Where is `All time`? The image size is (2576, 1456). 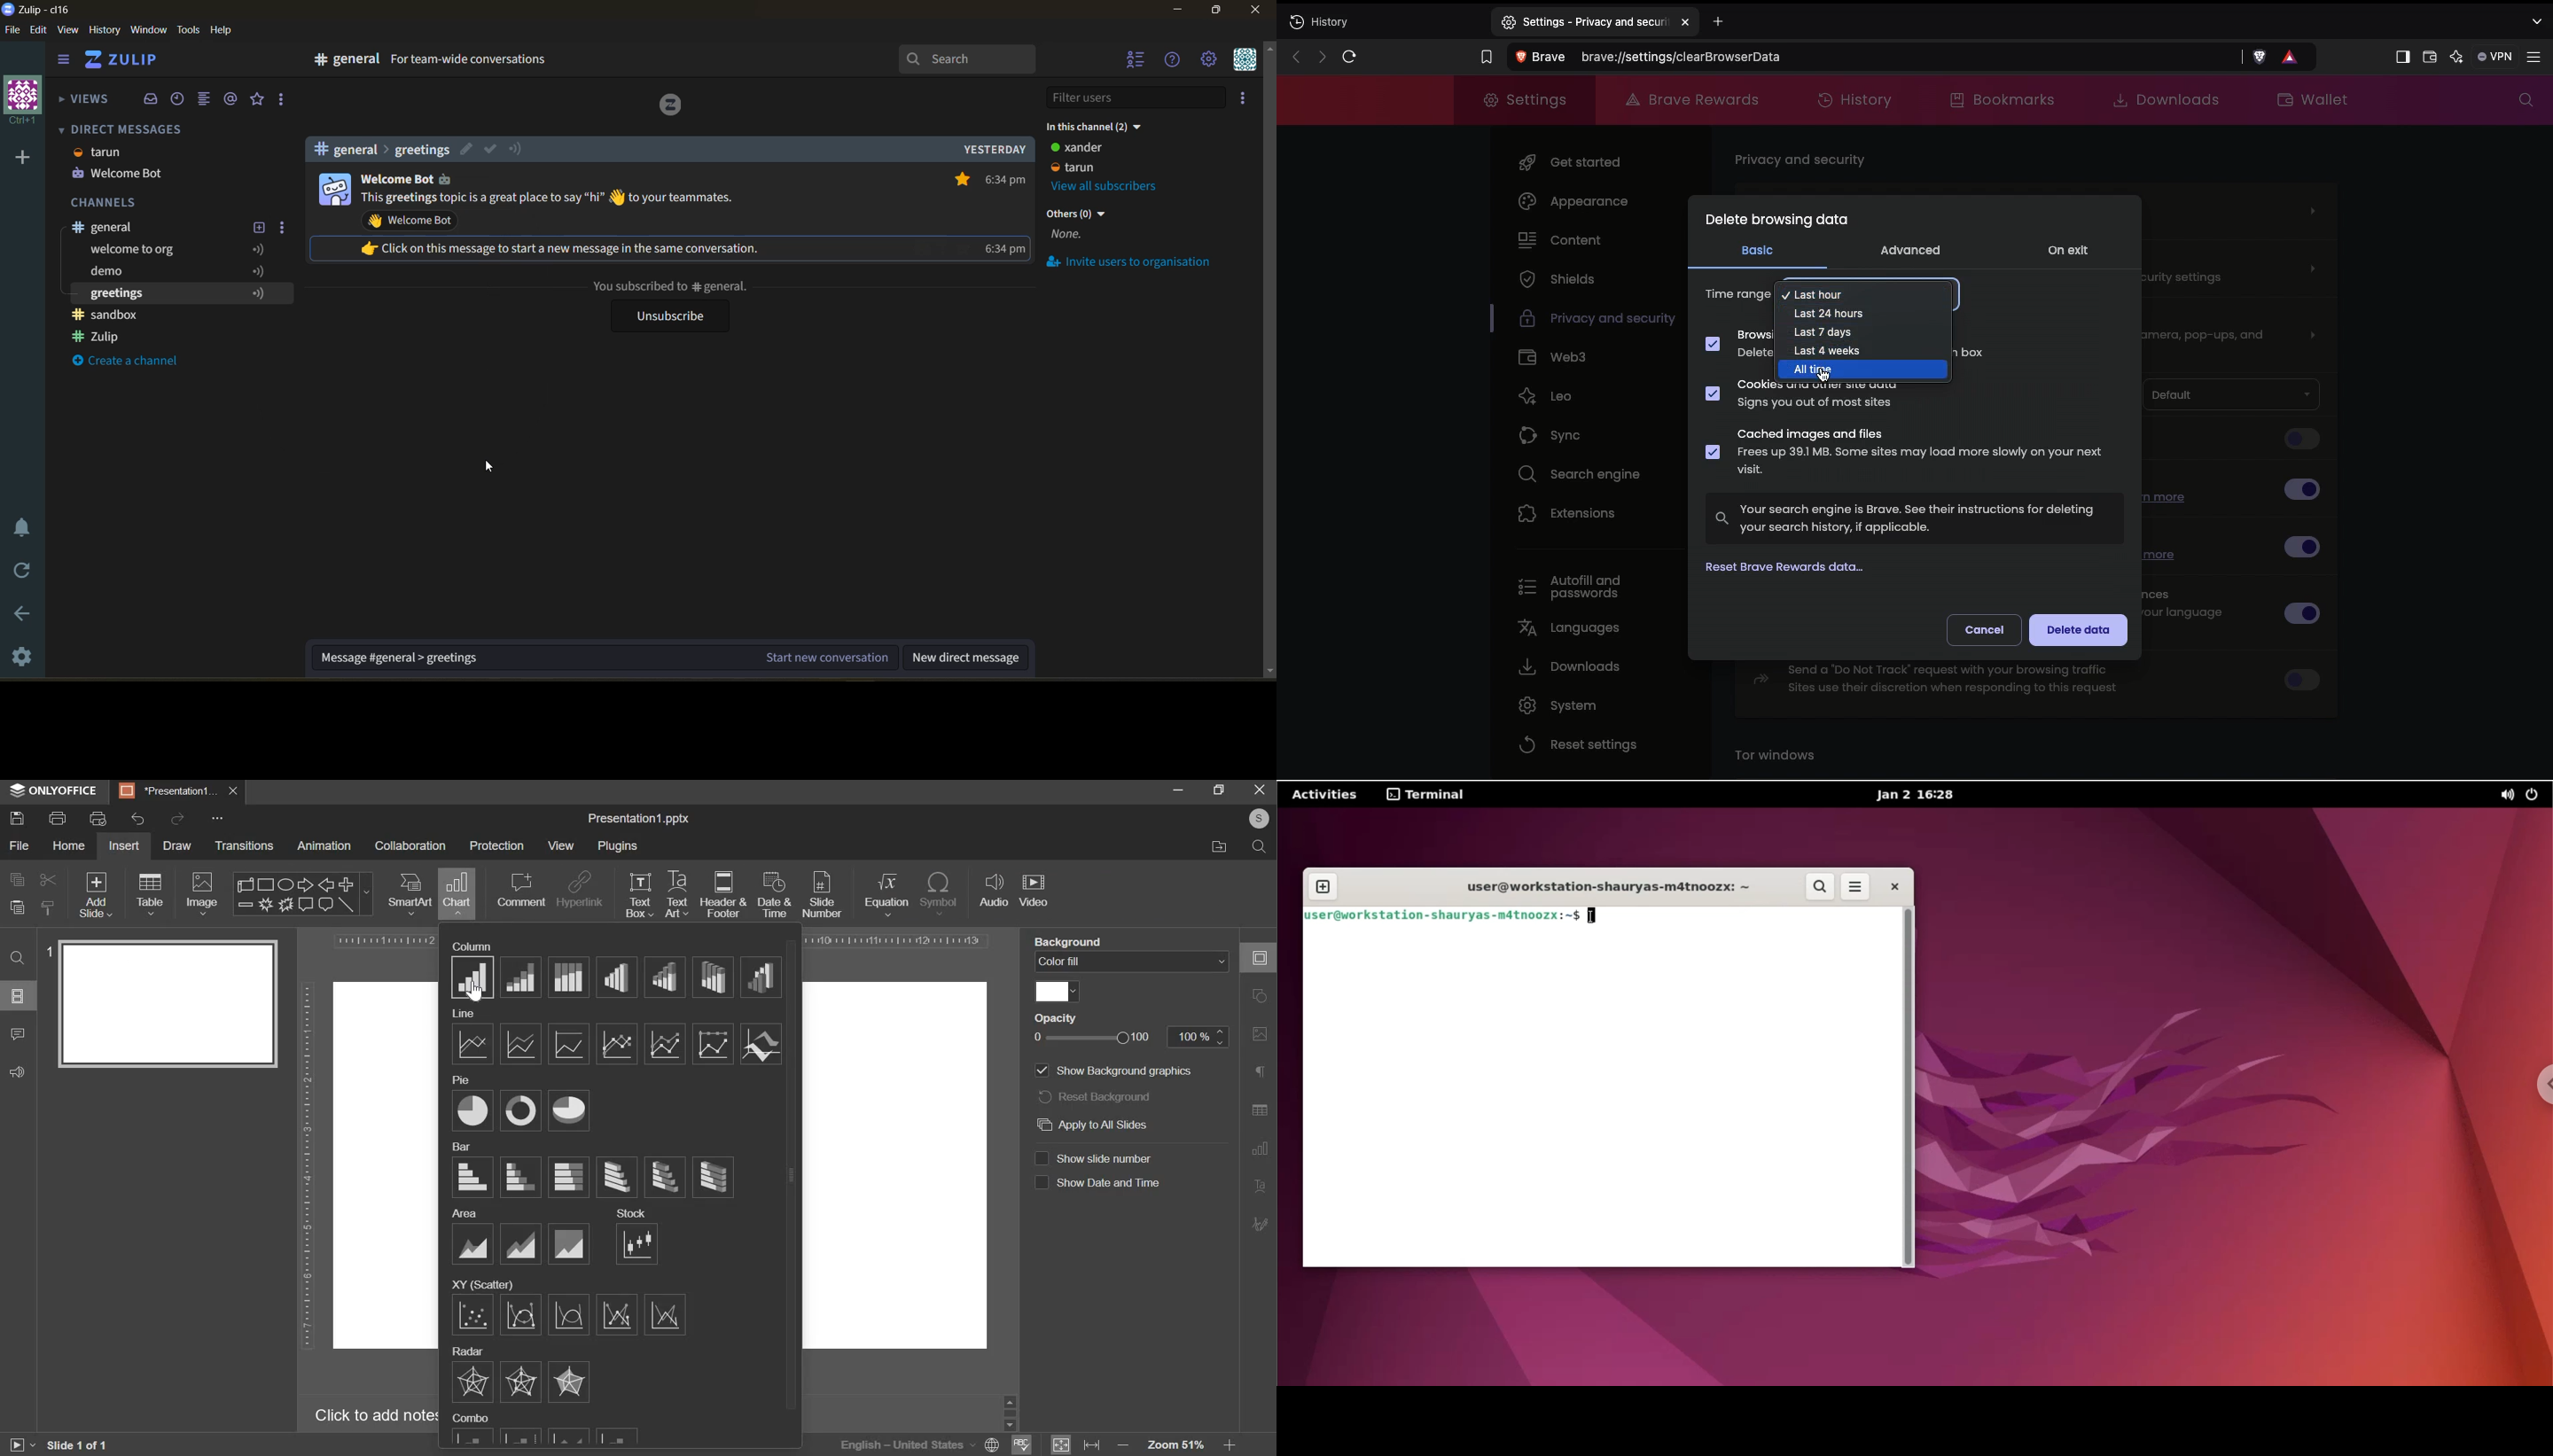
All time is located at coordinates (1815, 370).